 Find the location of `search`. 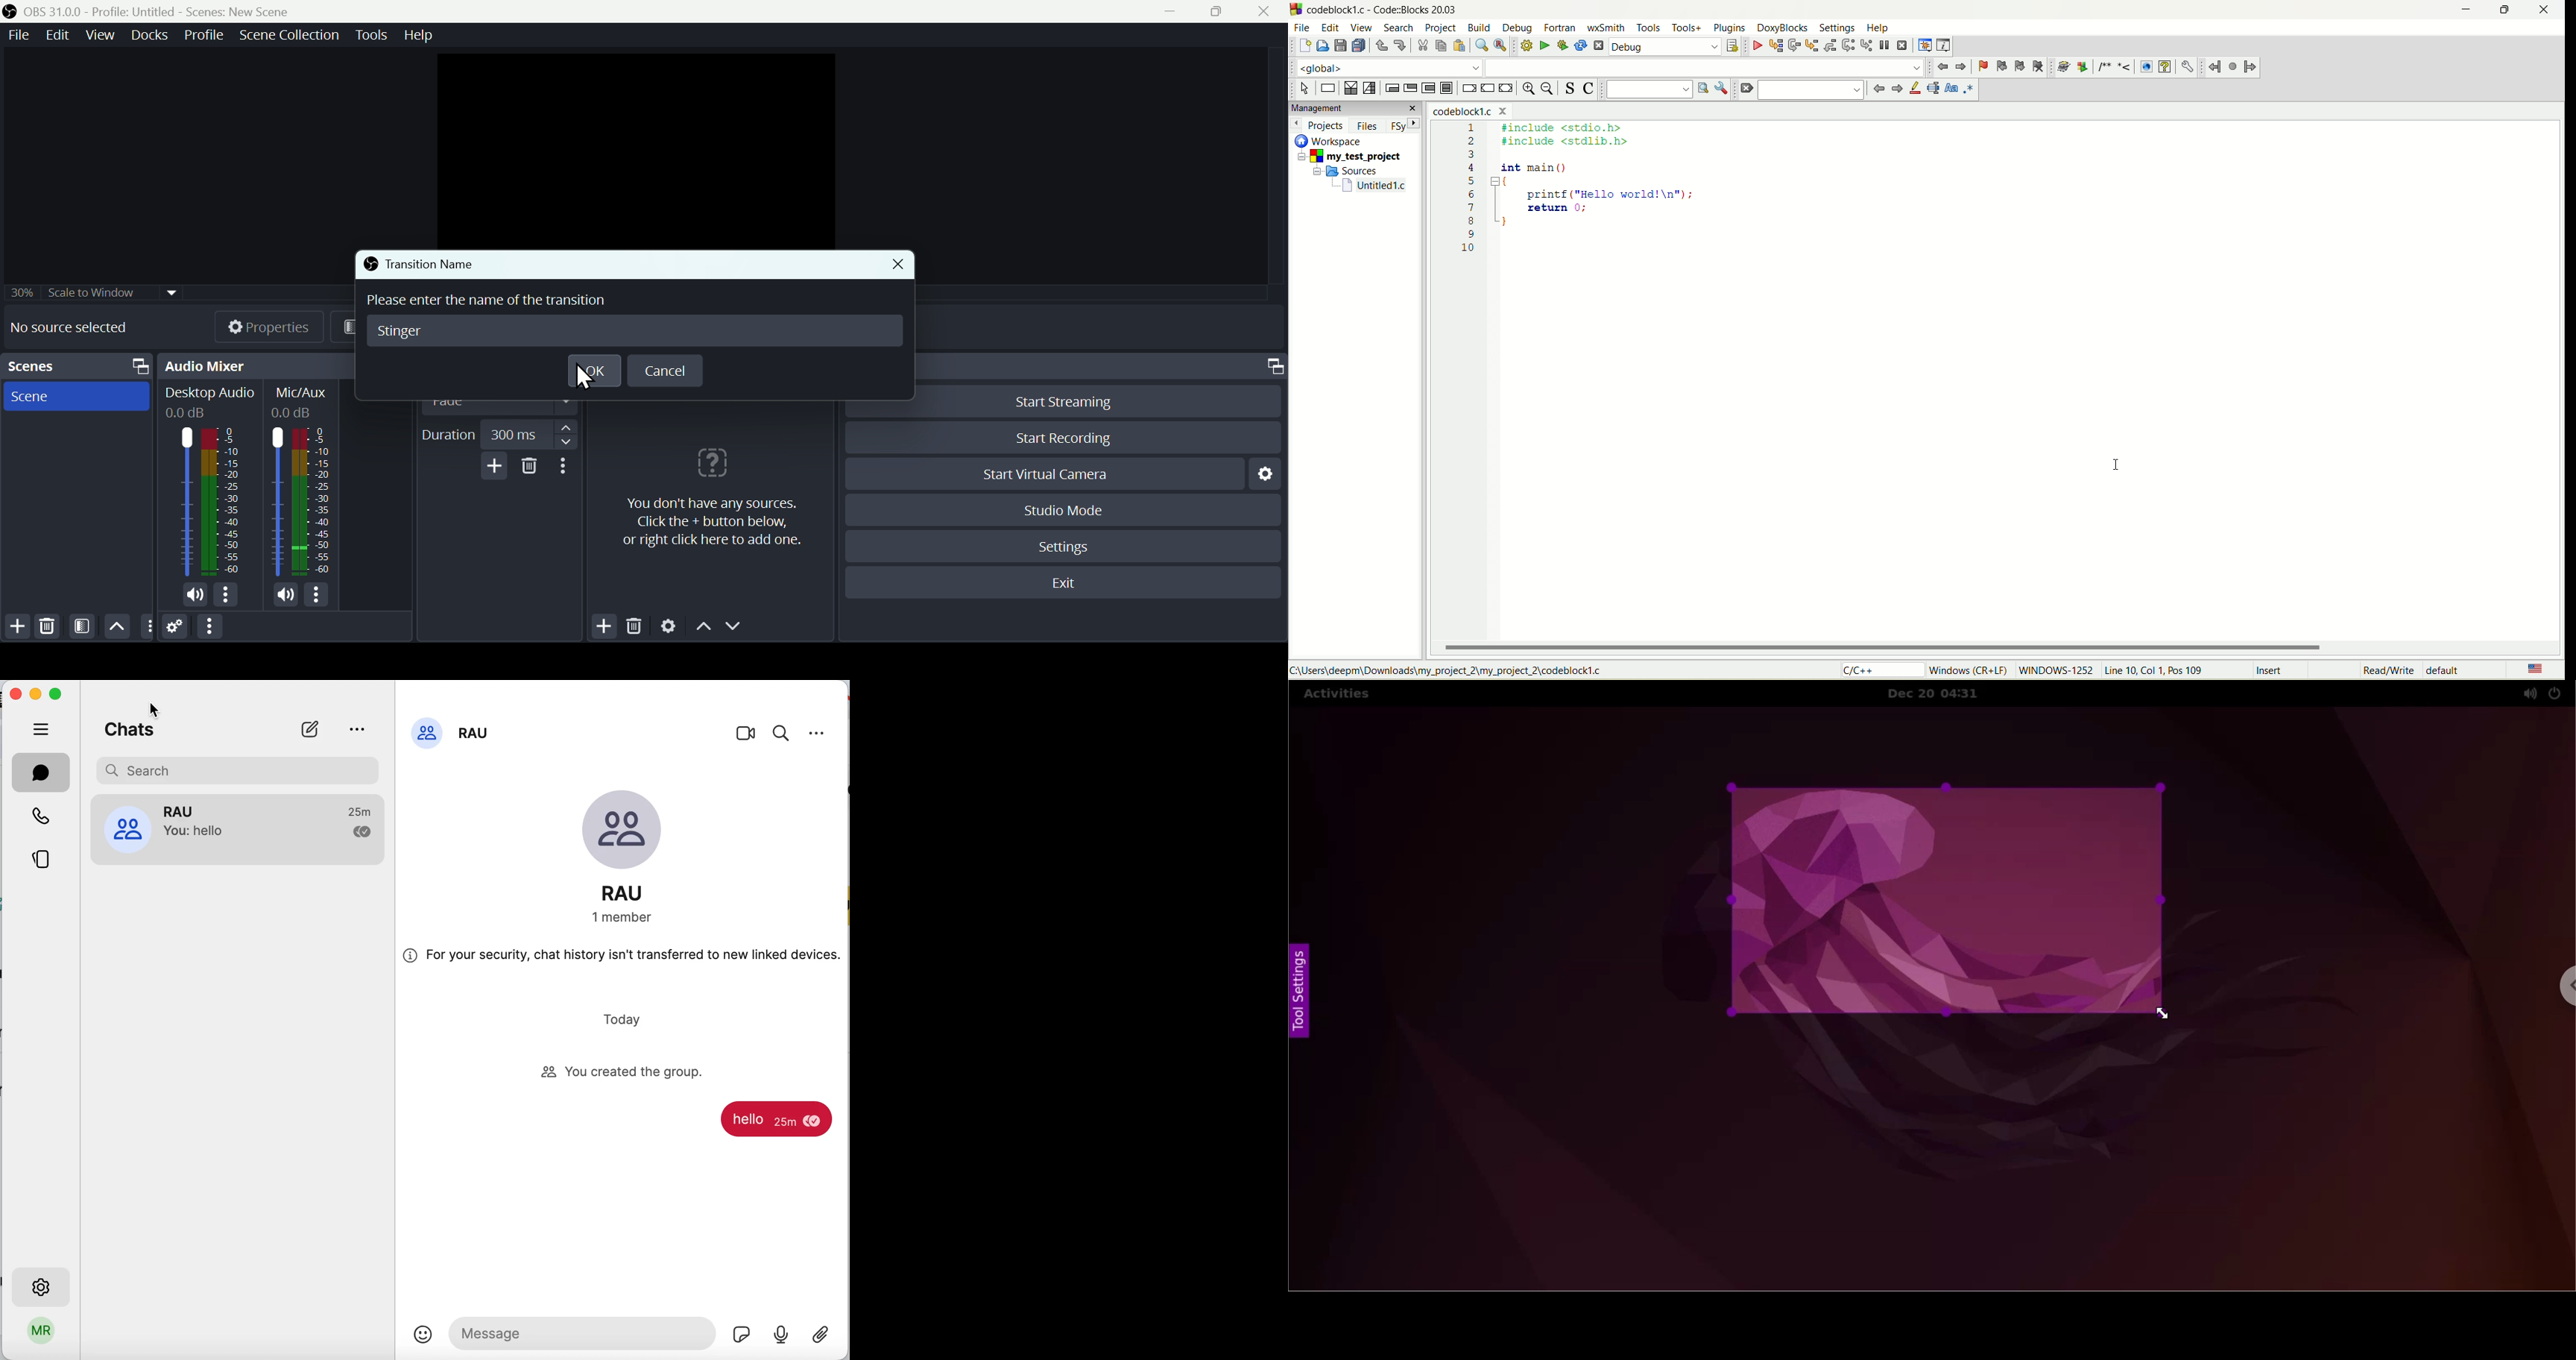

search is located at coordinates (785, 731).